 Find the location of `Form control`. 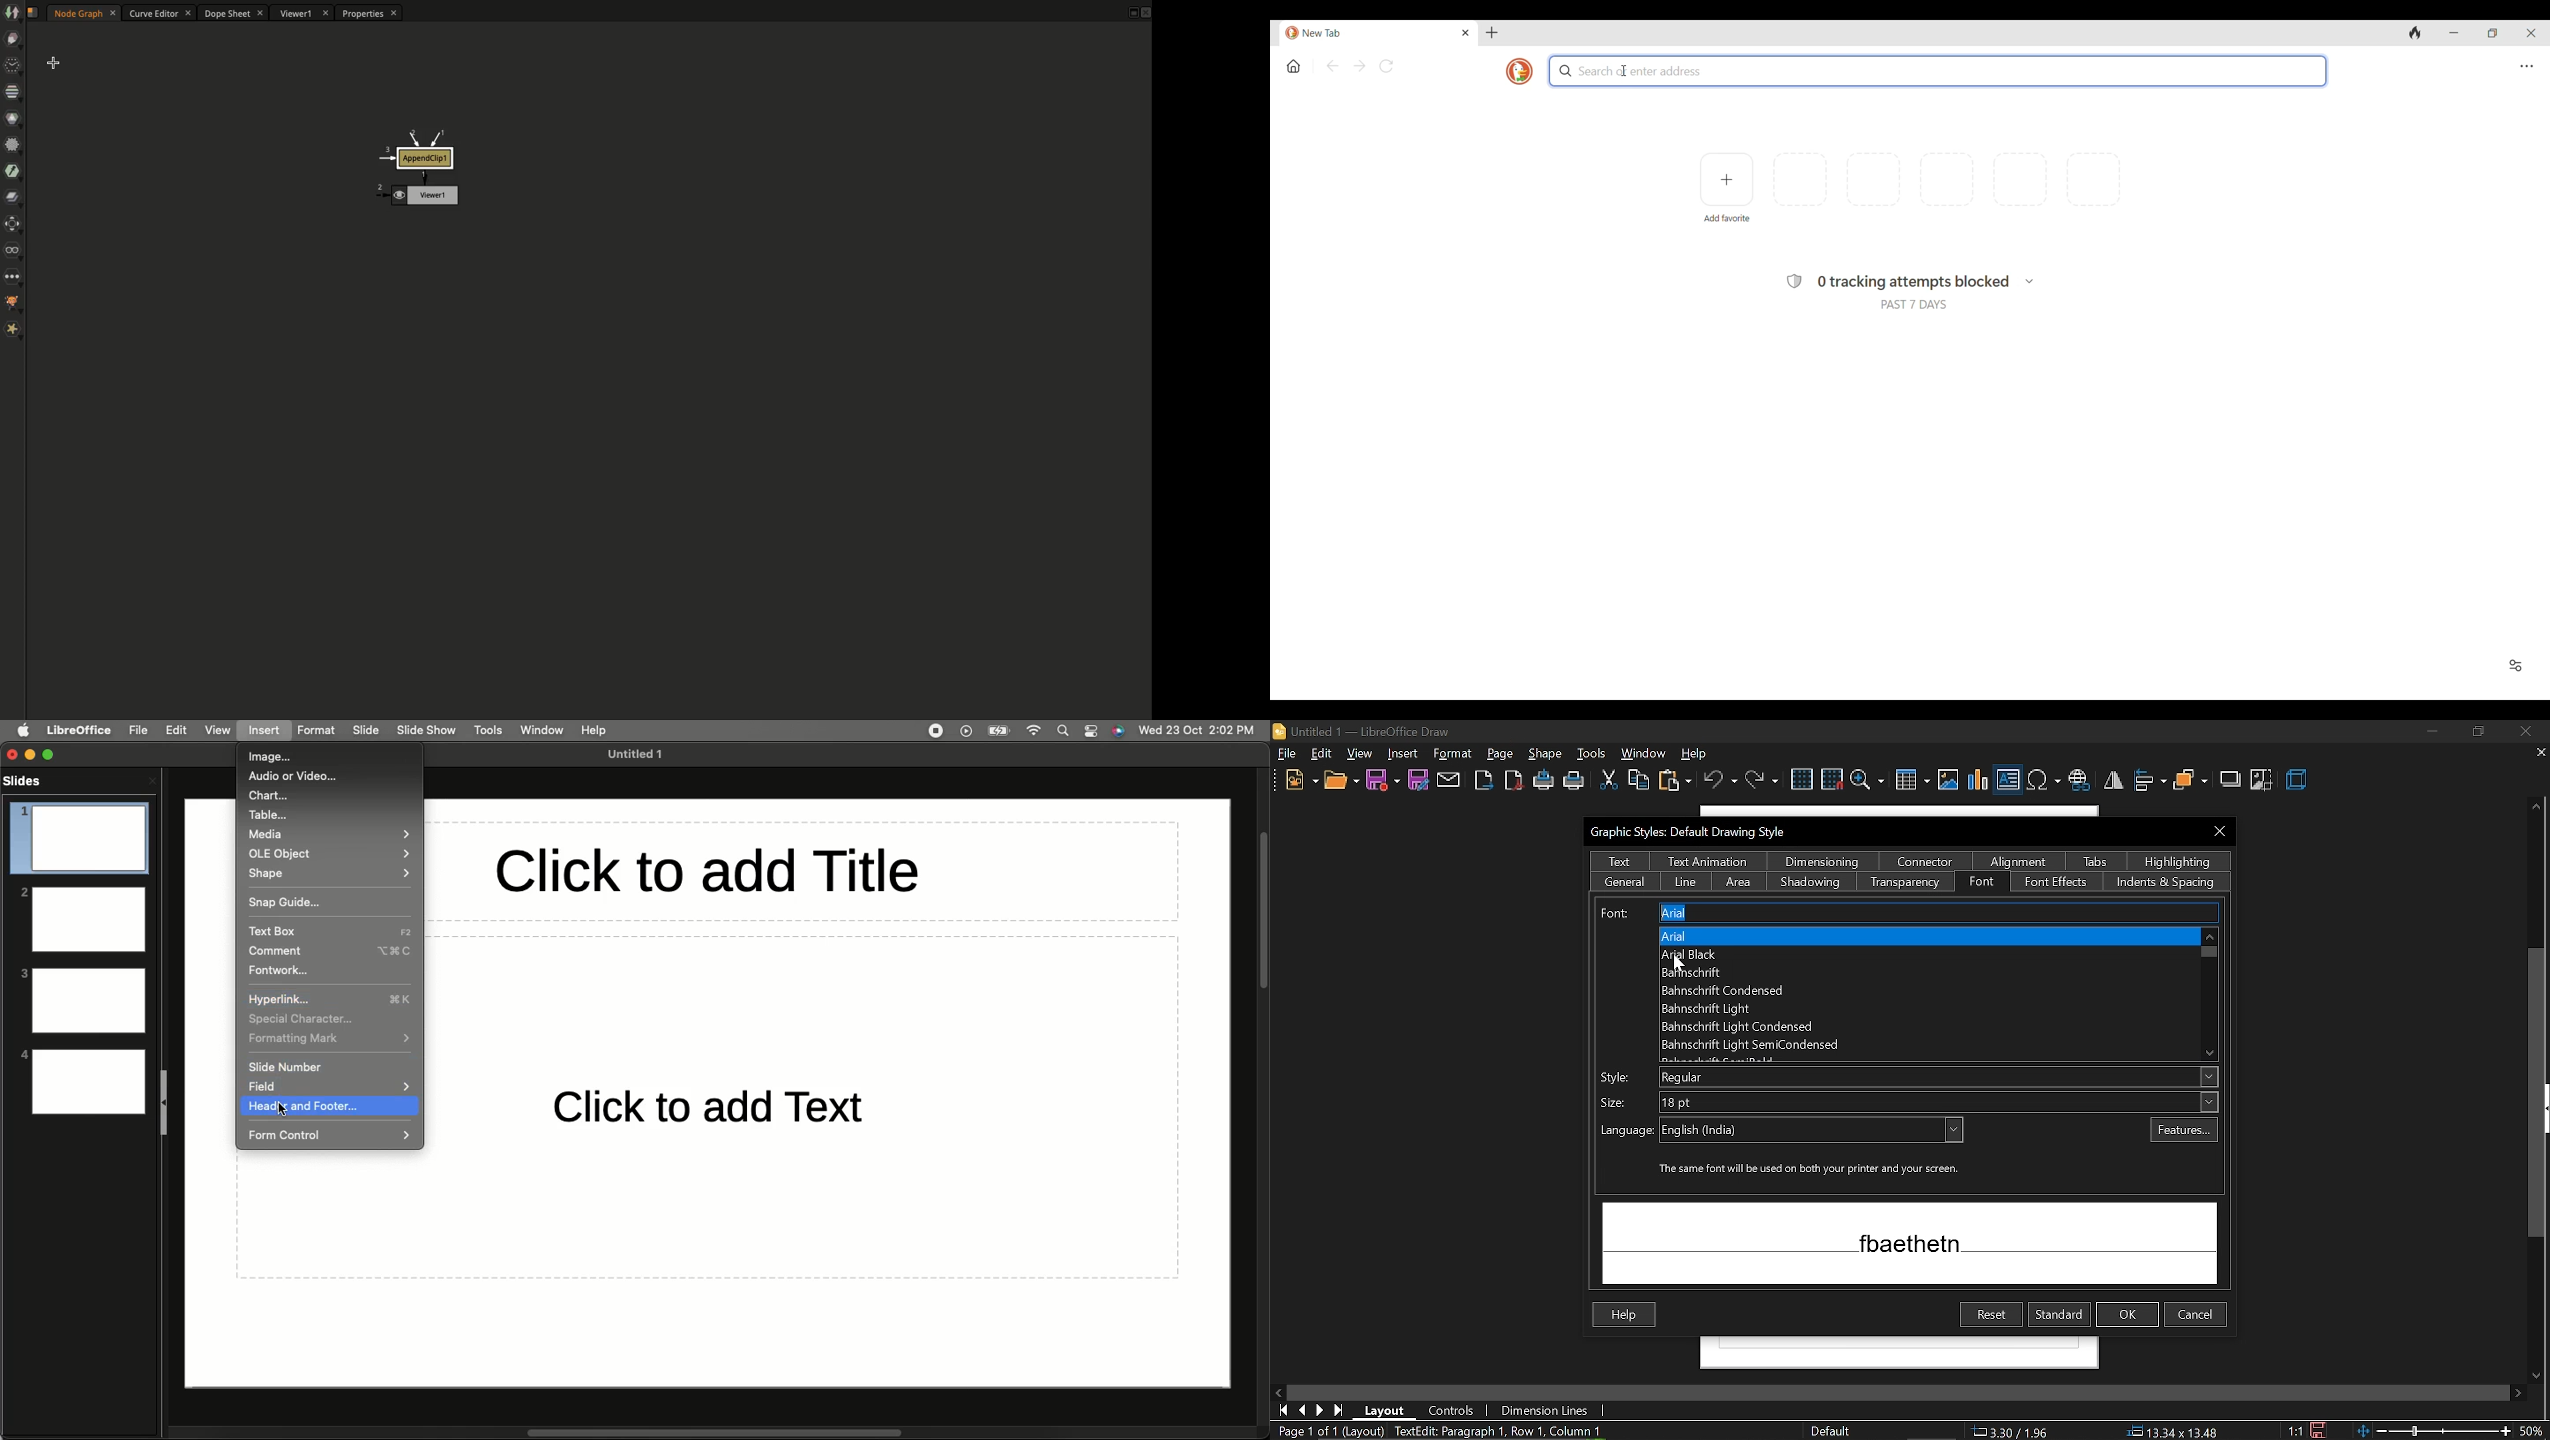

Form control is located at coordinates (329, 1136).